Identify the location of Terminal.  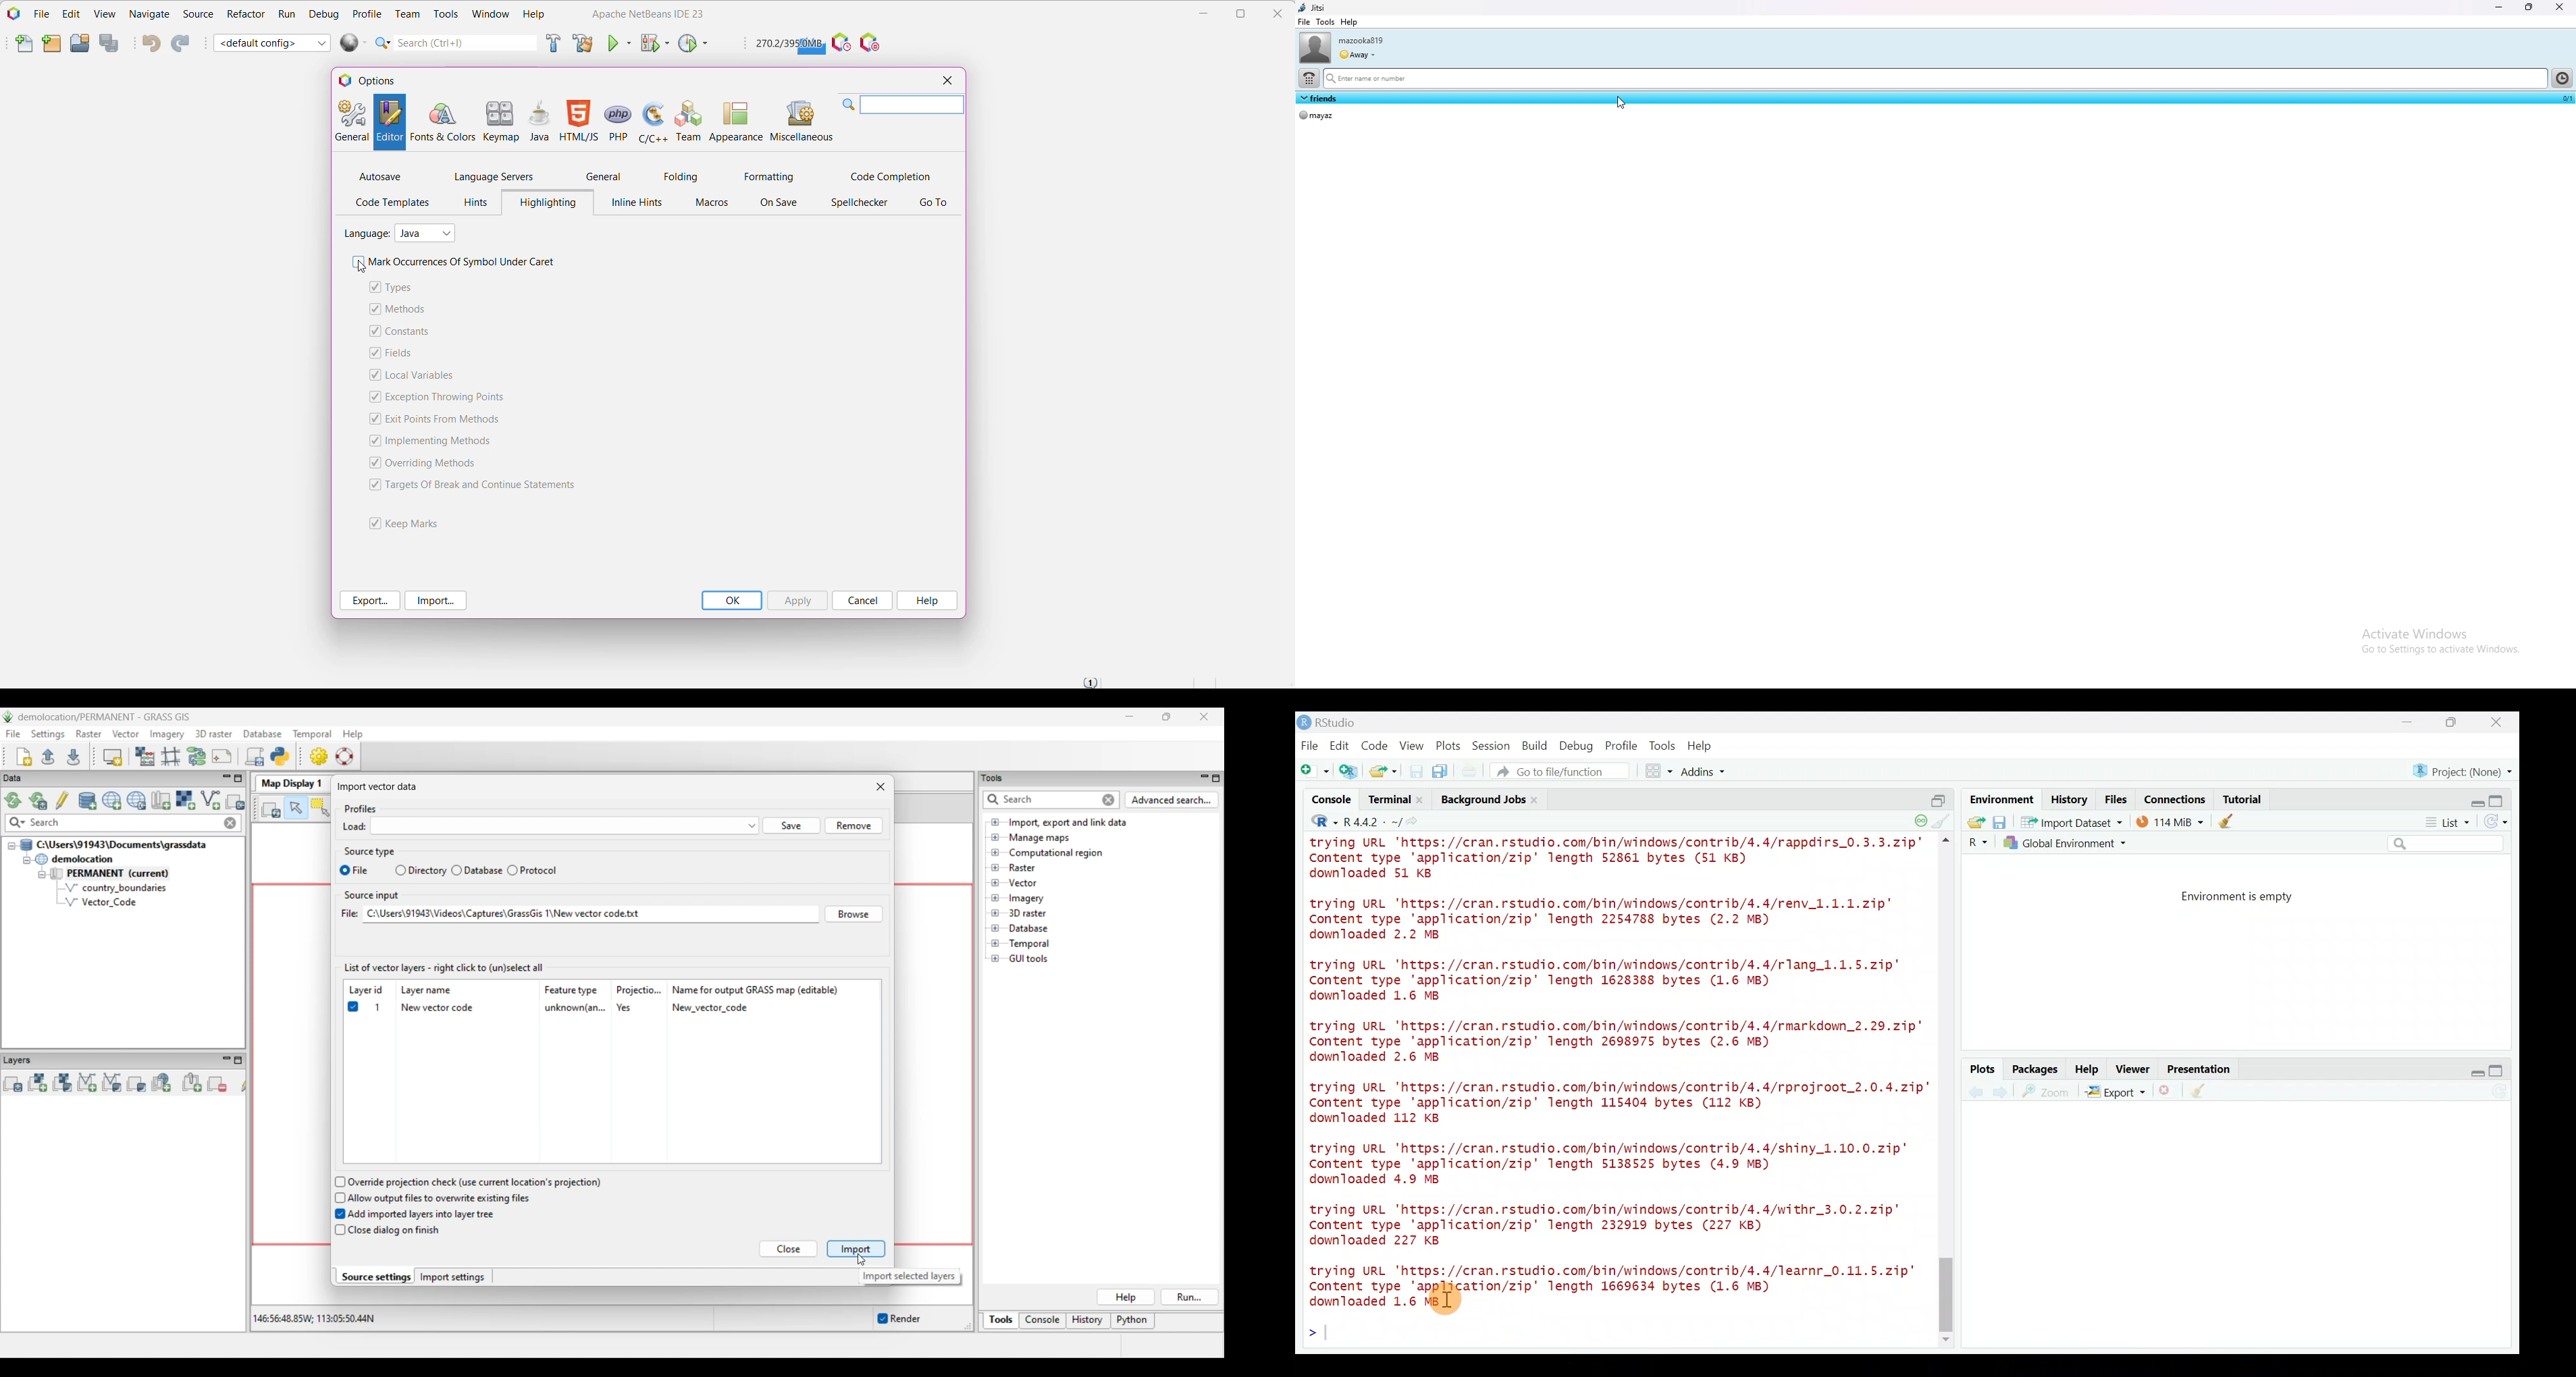
(1388, 801).